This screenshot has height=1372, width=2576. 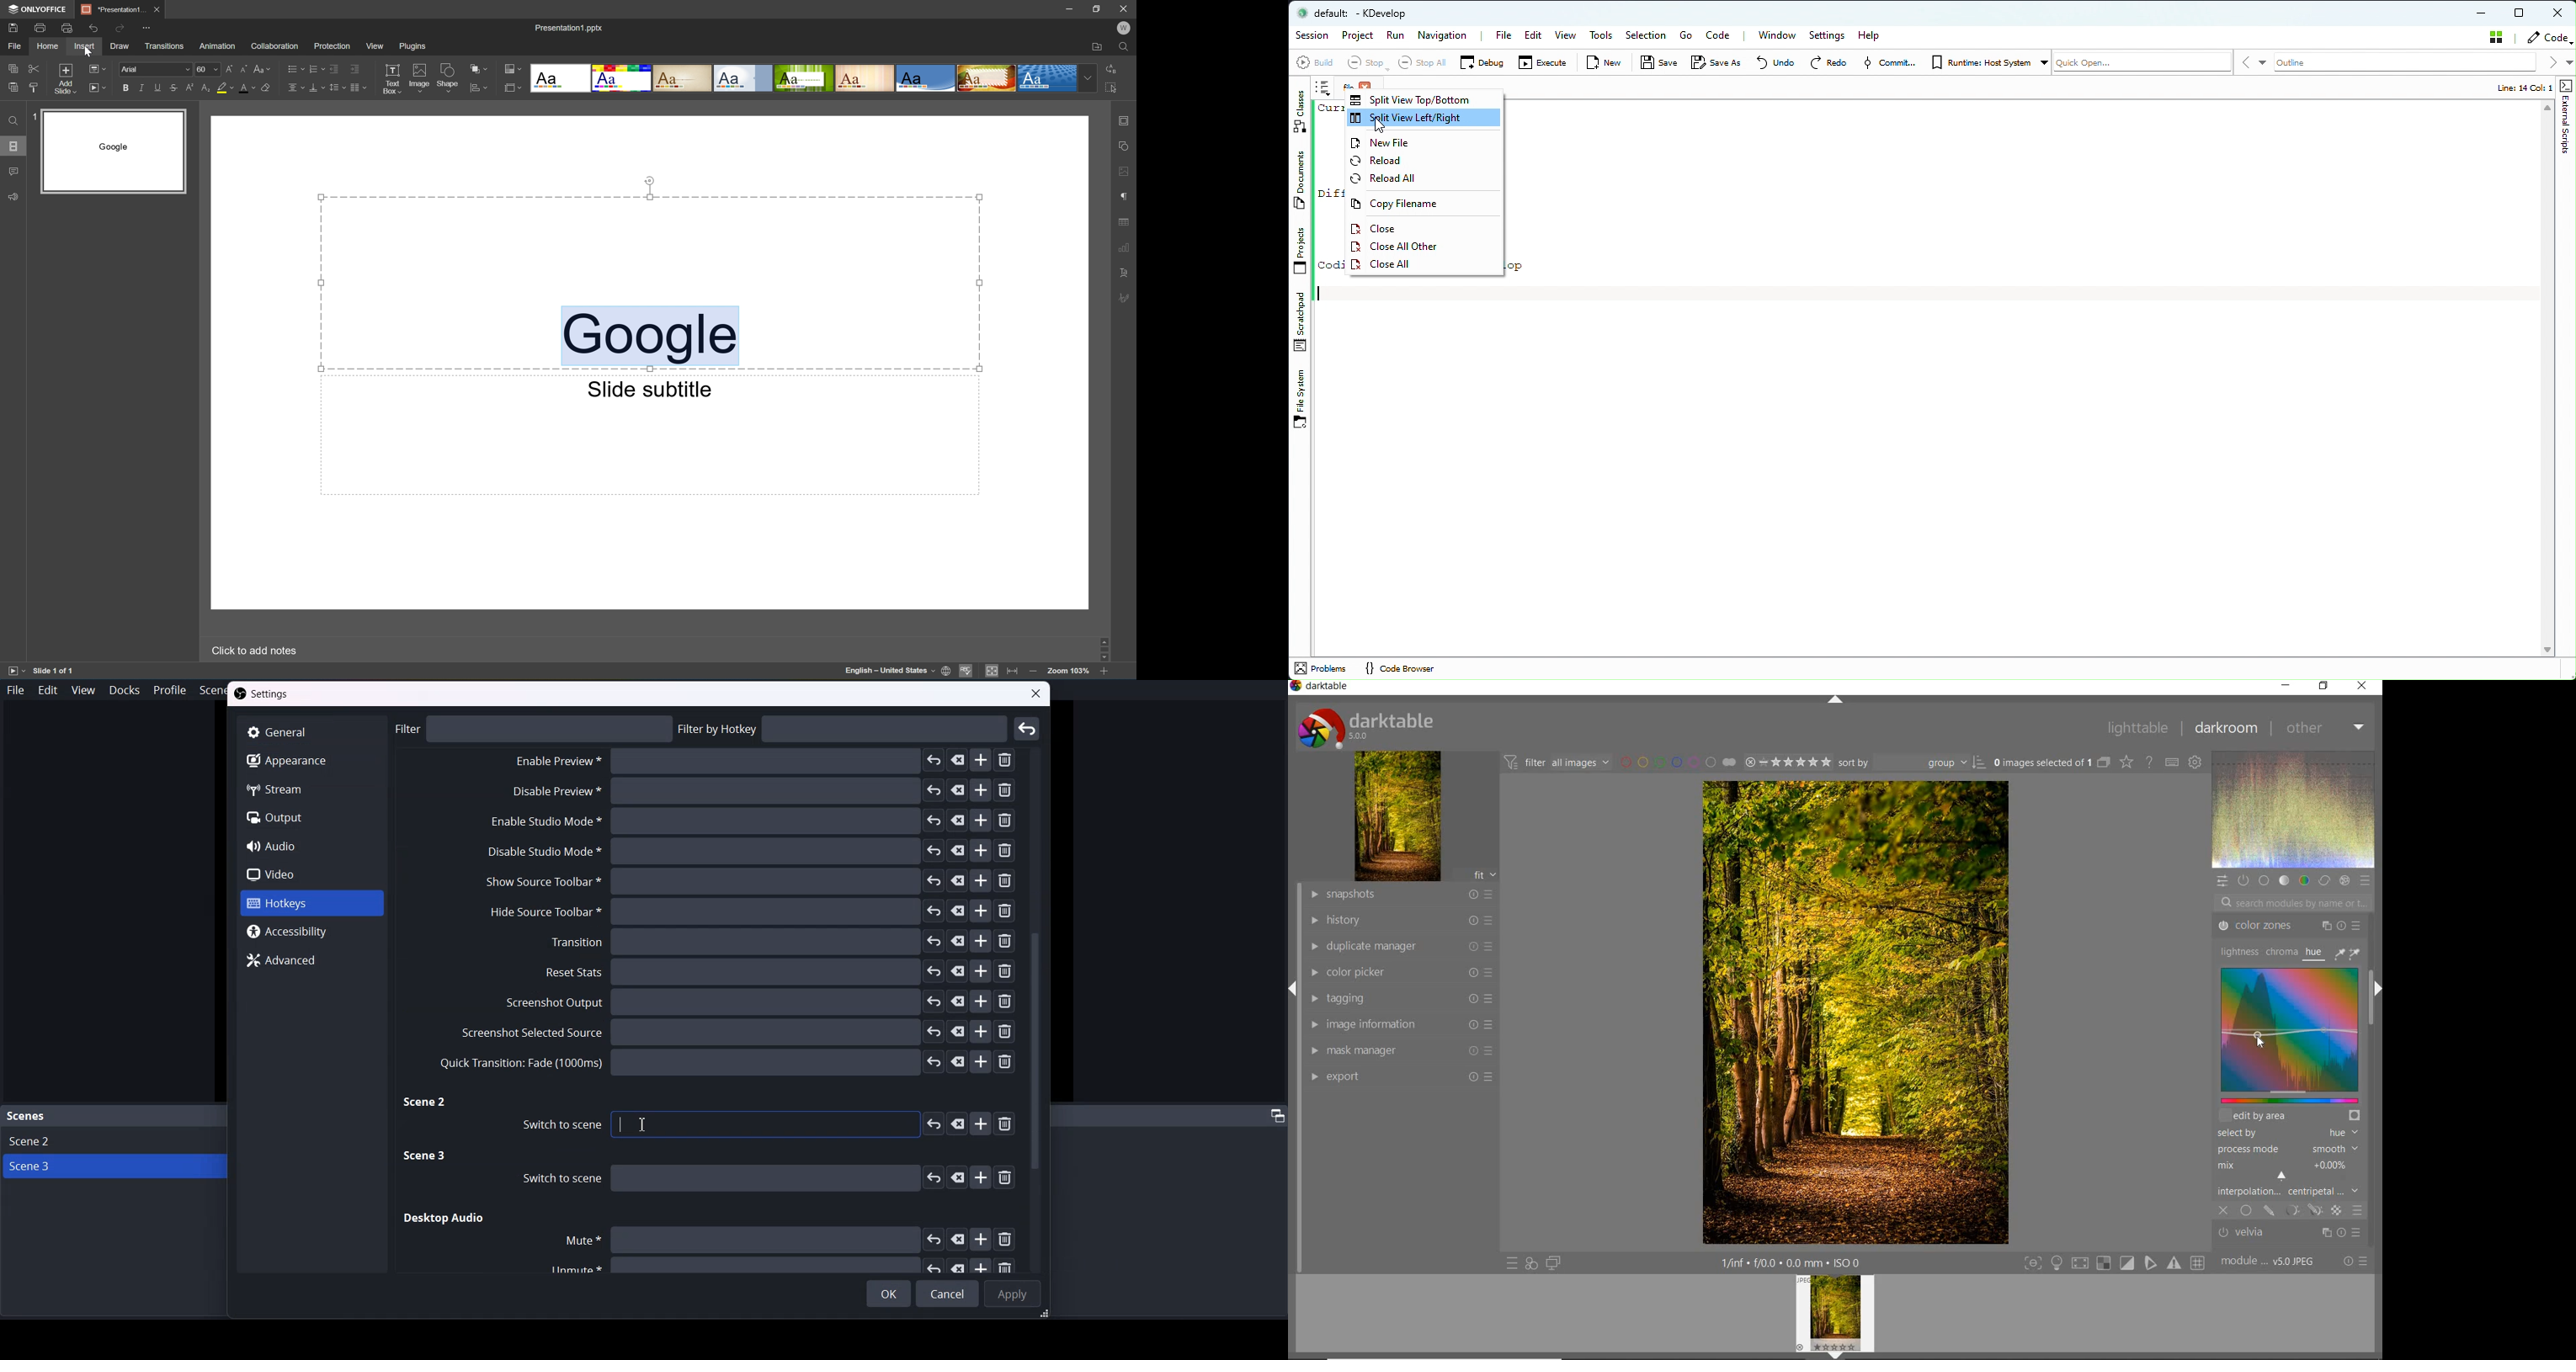 What do you see at coordinates (1125, 46) in the screenshot?
I see `Find` at bounding box center [1125, 46].